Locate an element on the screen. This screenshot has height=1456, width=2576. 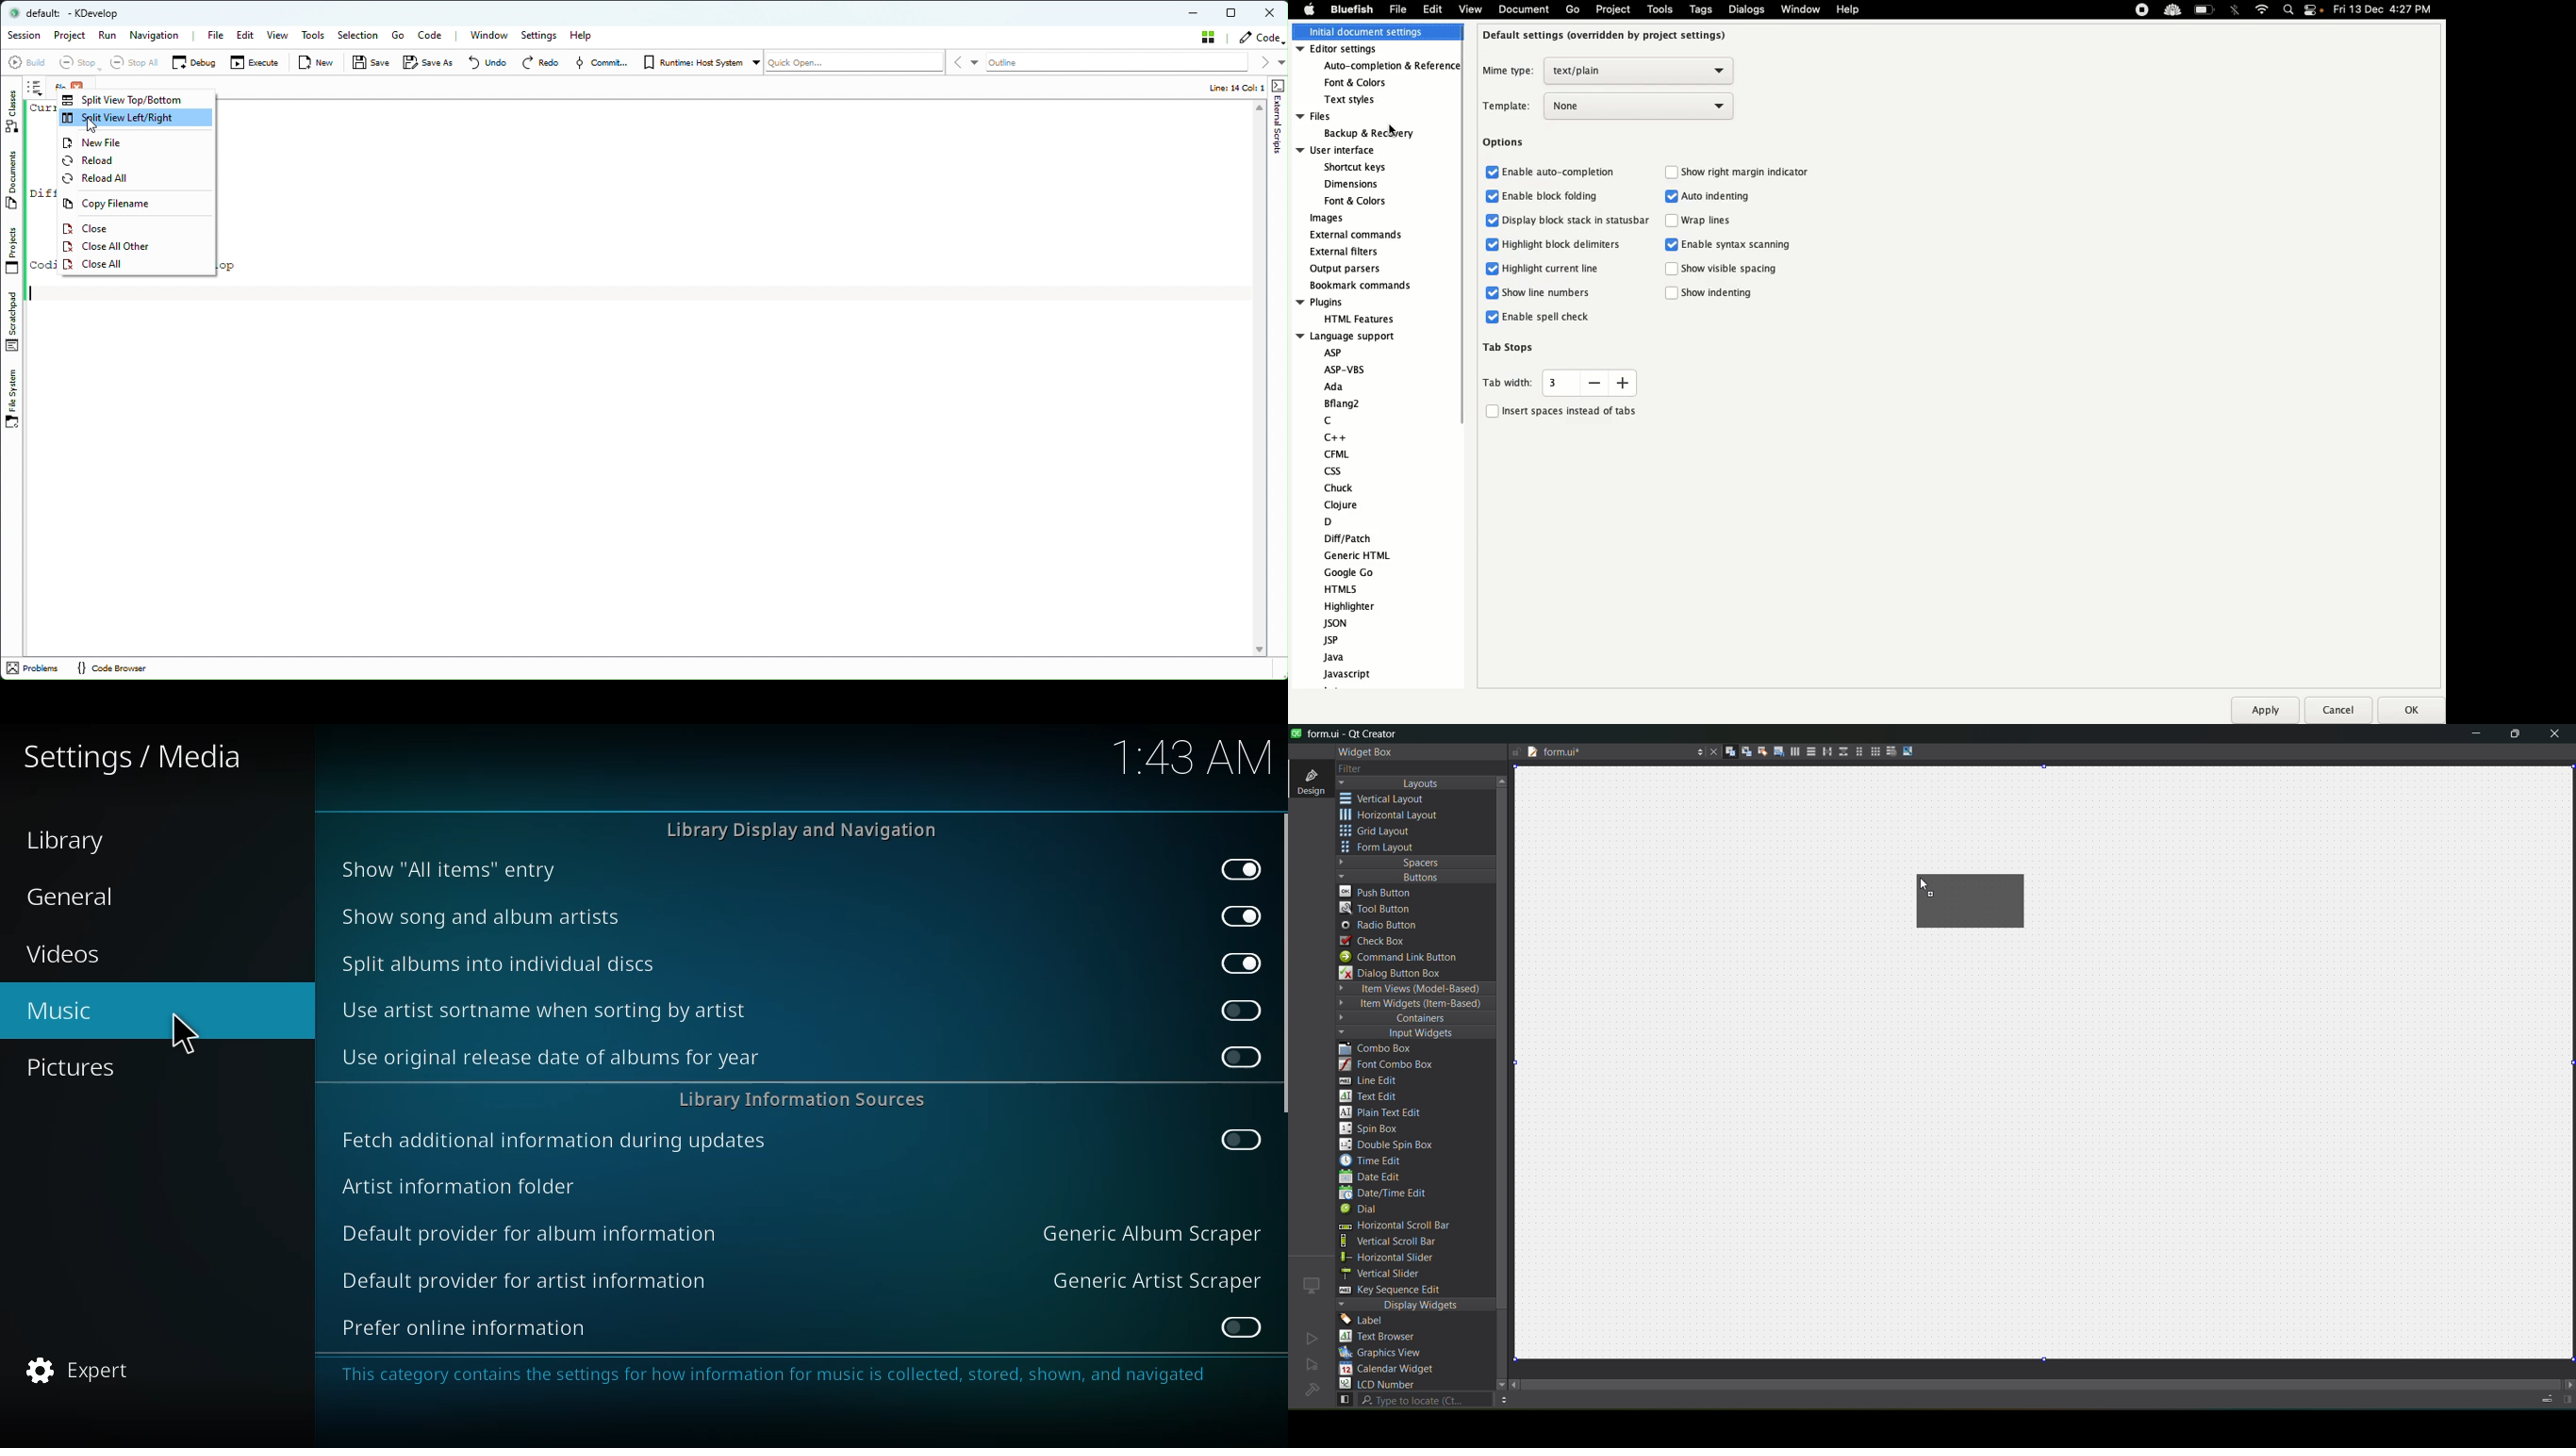
Go is located at coordinates (1574, 10).